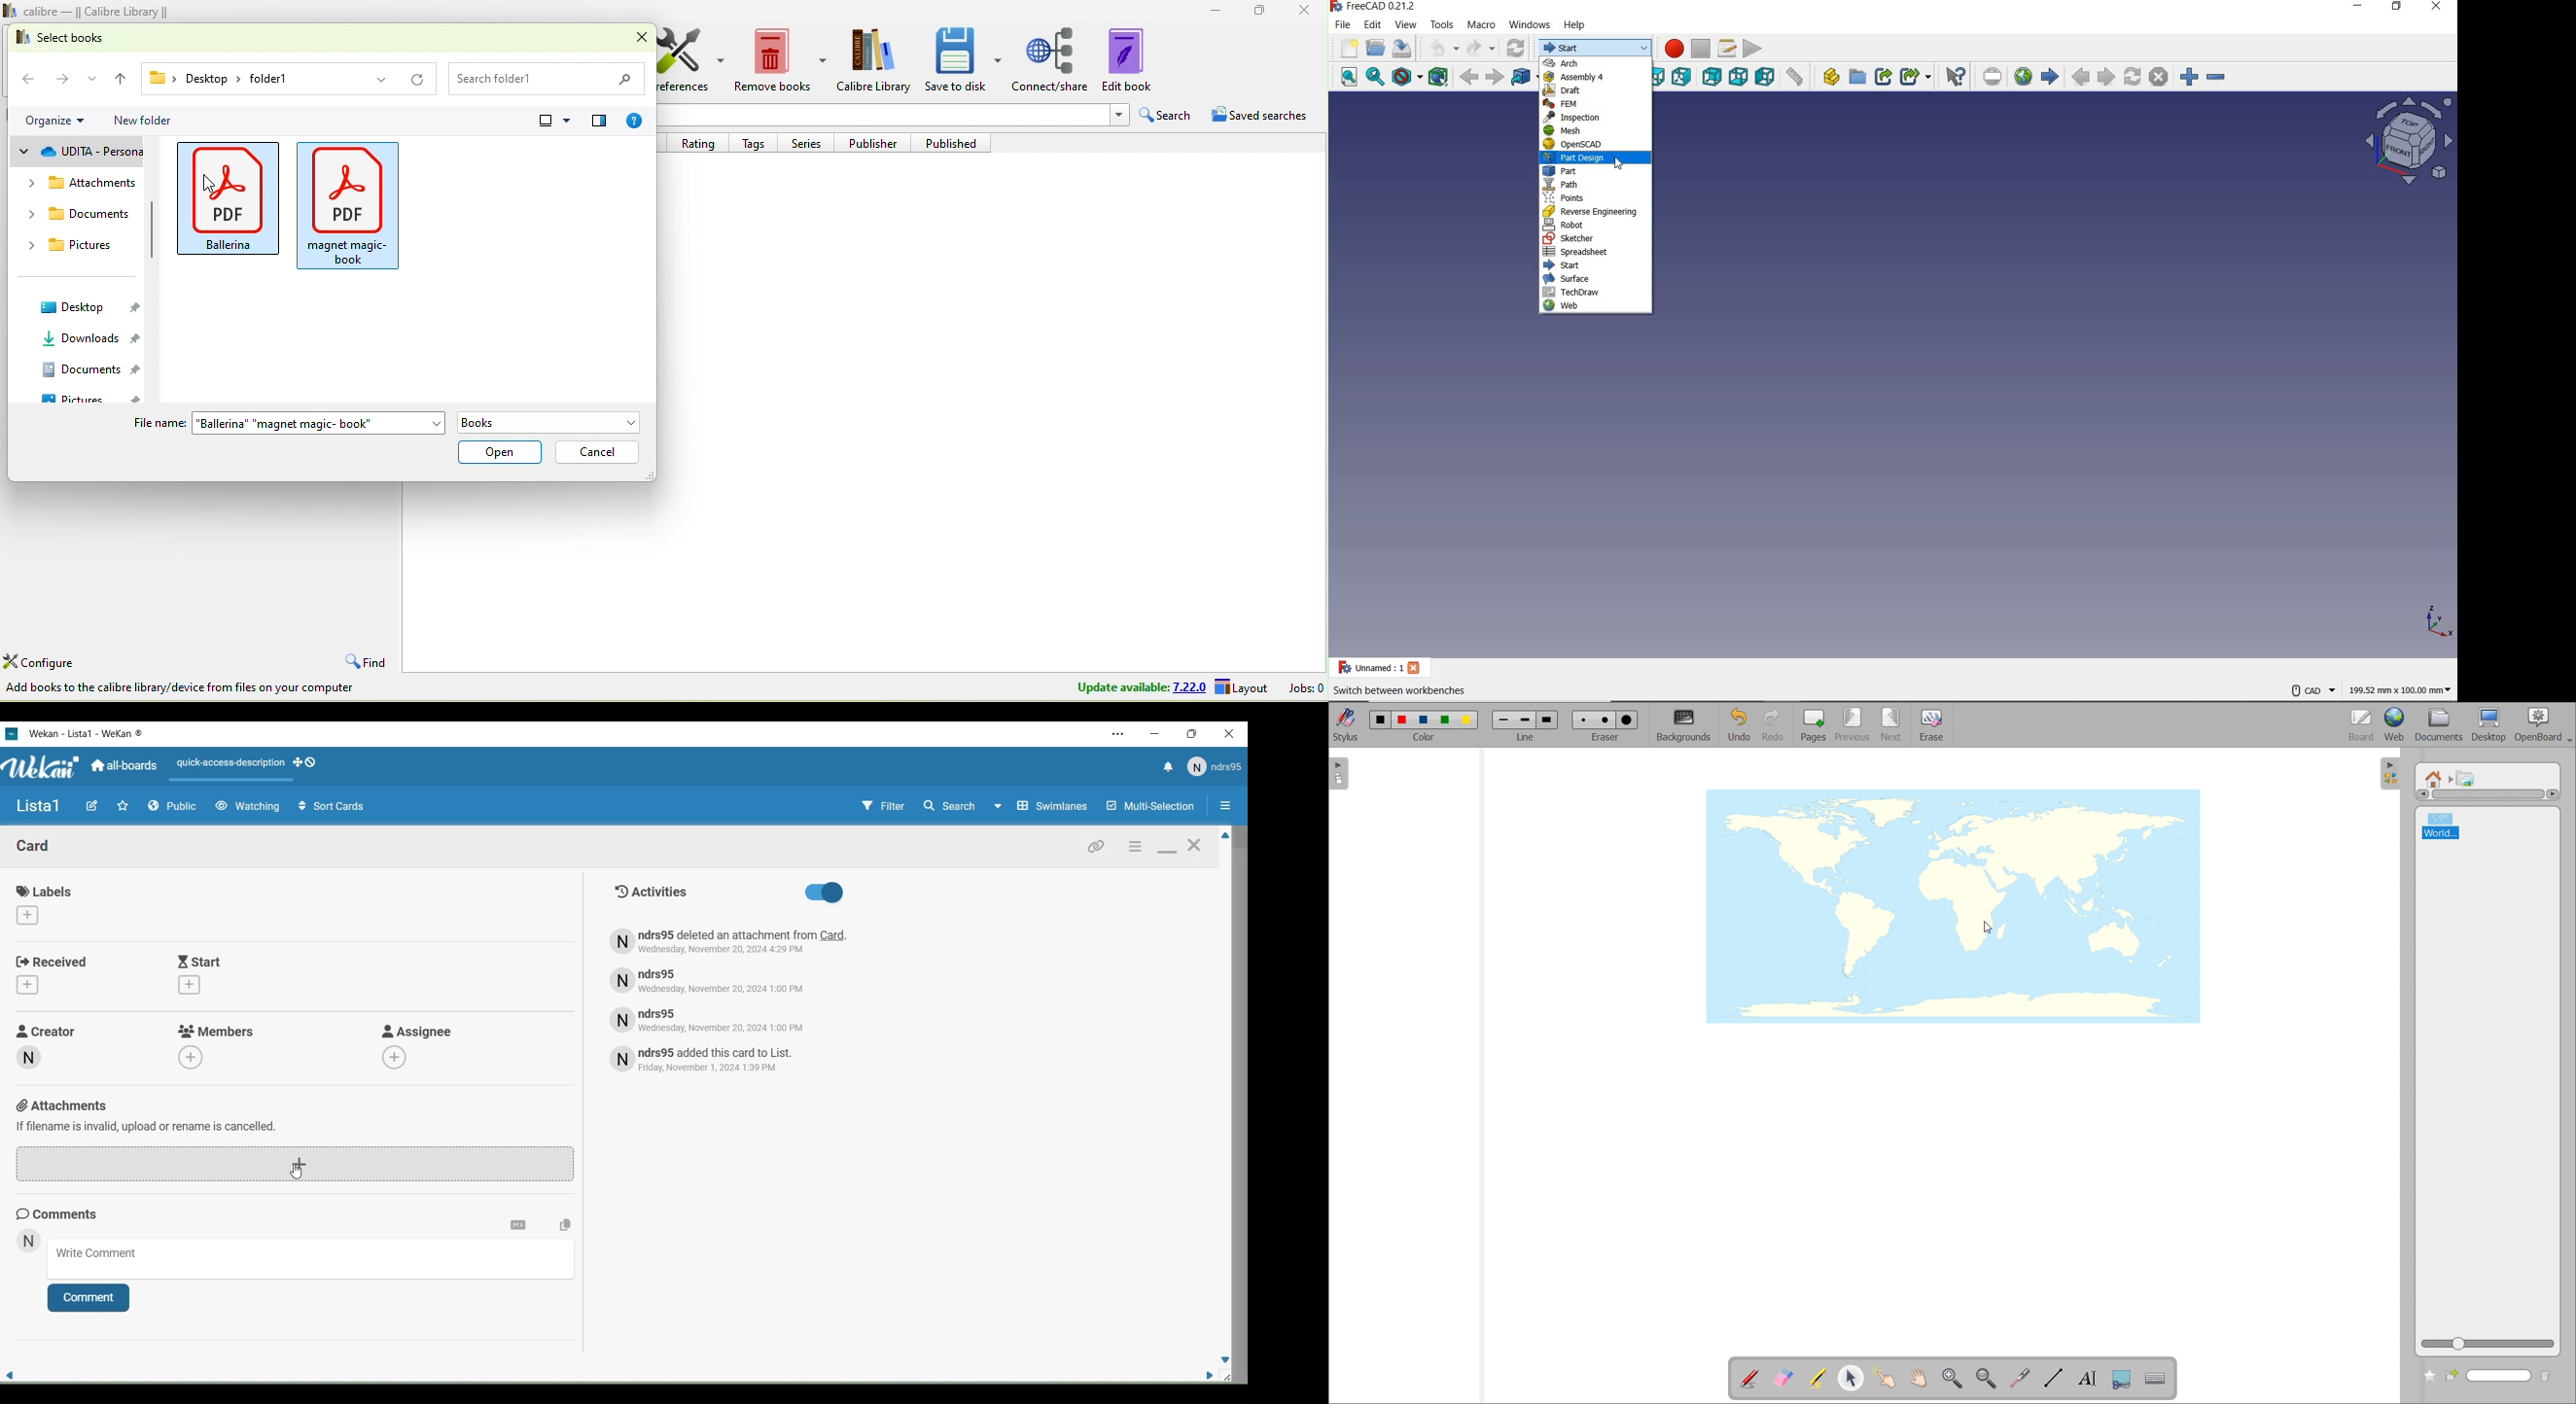 The image size is (2576, 1428). I want to click on HELP, so click(1577, 25).